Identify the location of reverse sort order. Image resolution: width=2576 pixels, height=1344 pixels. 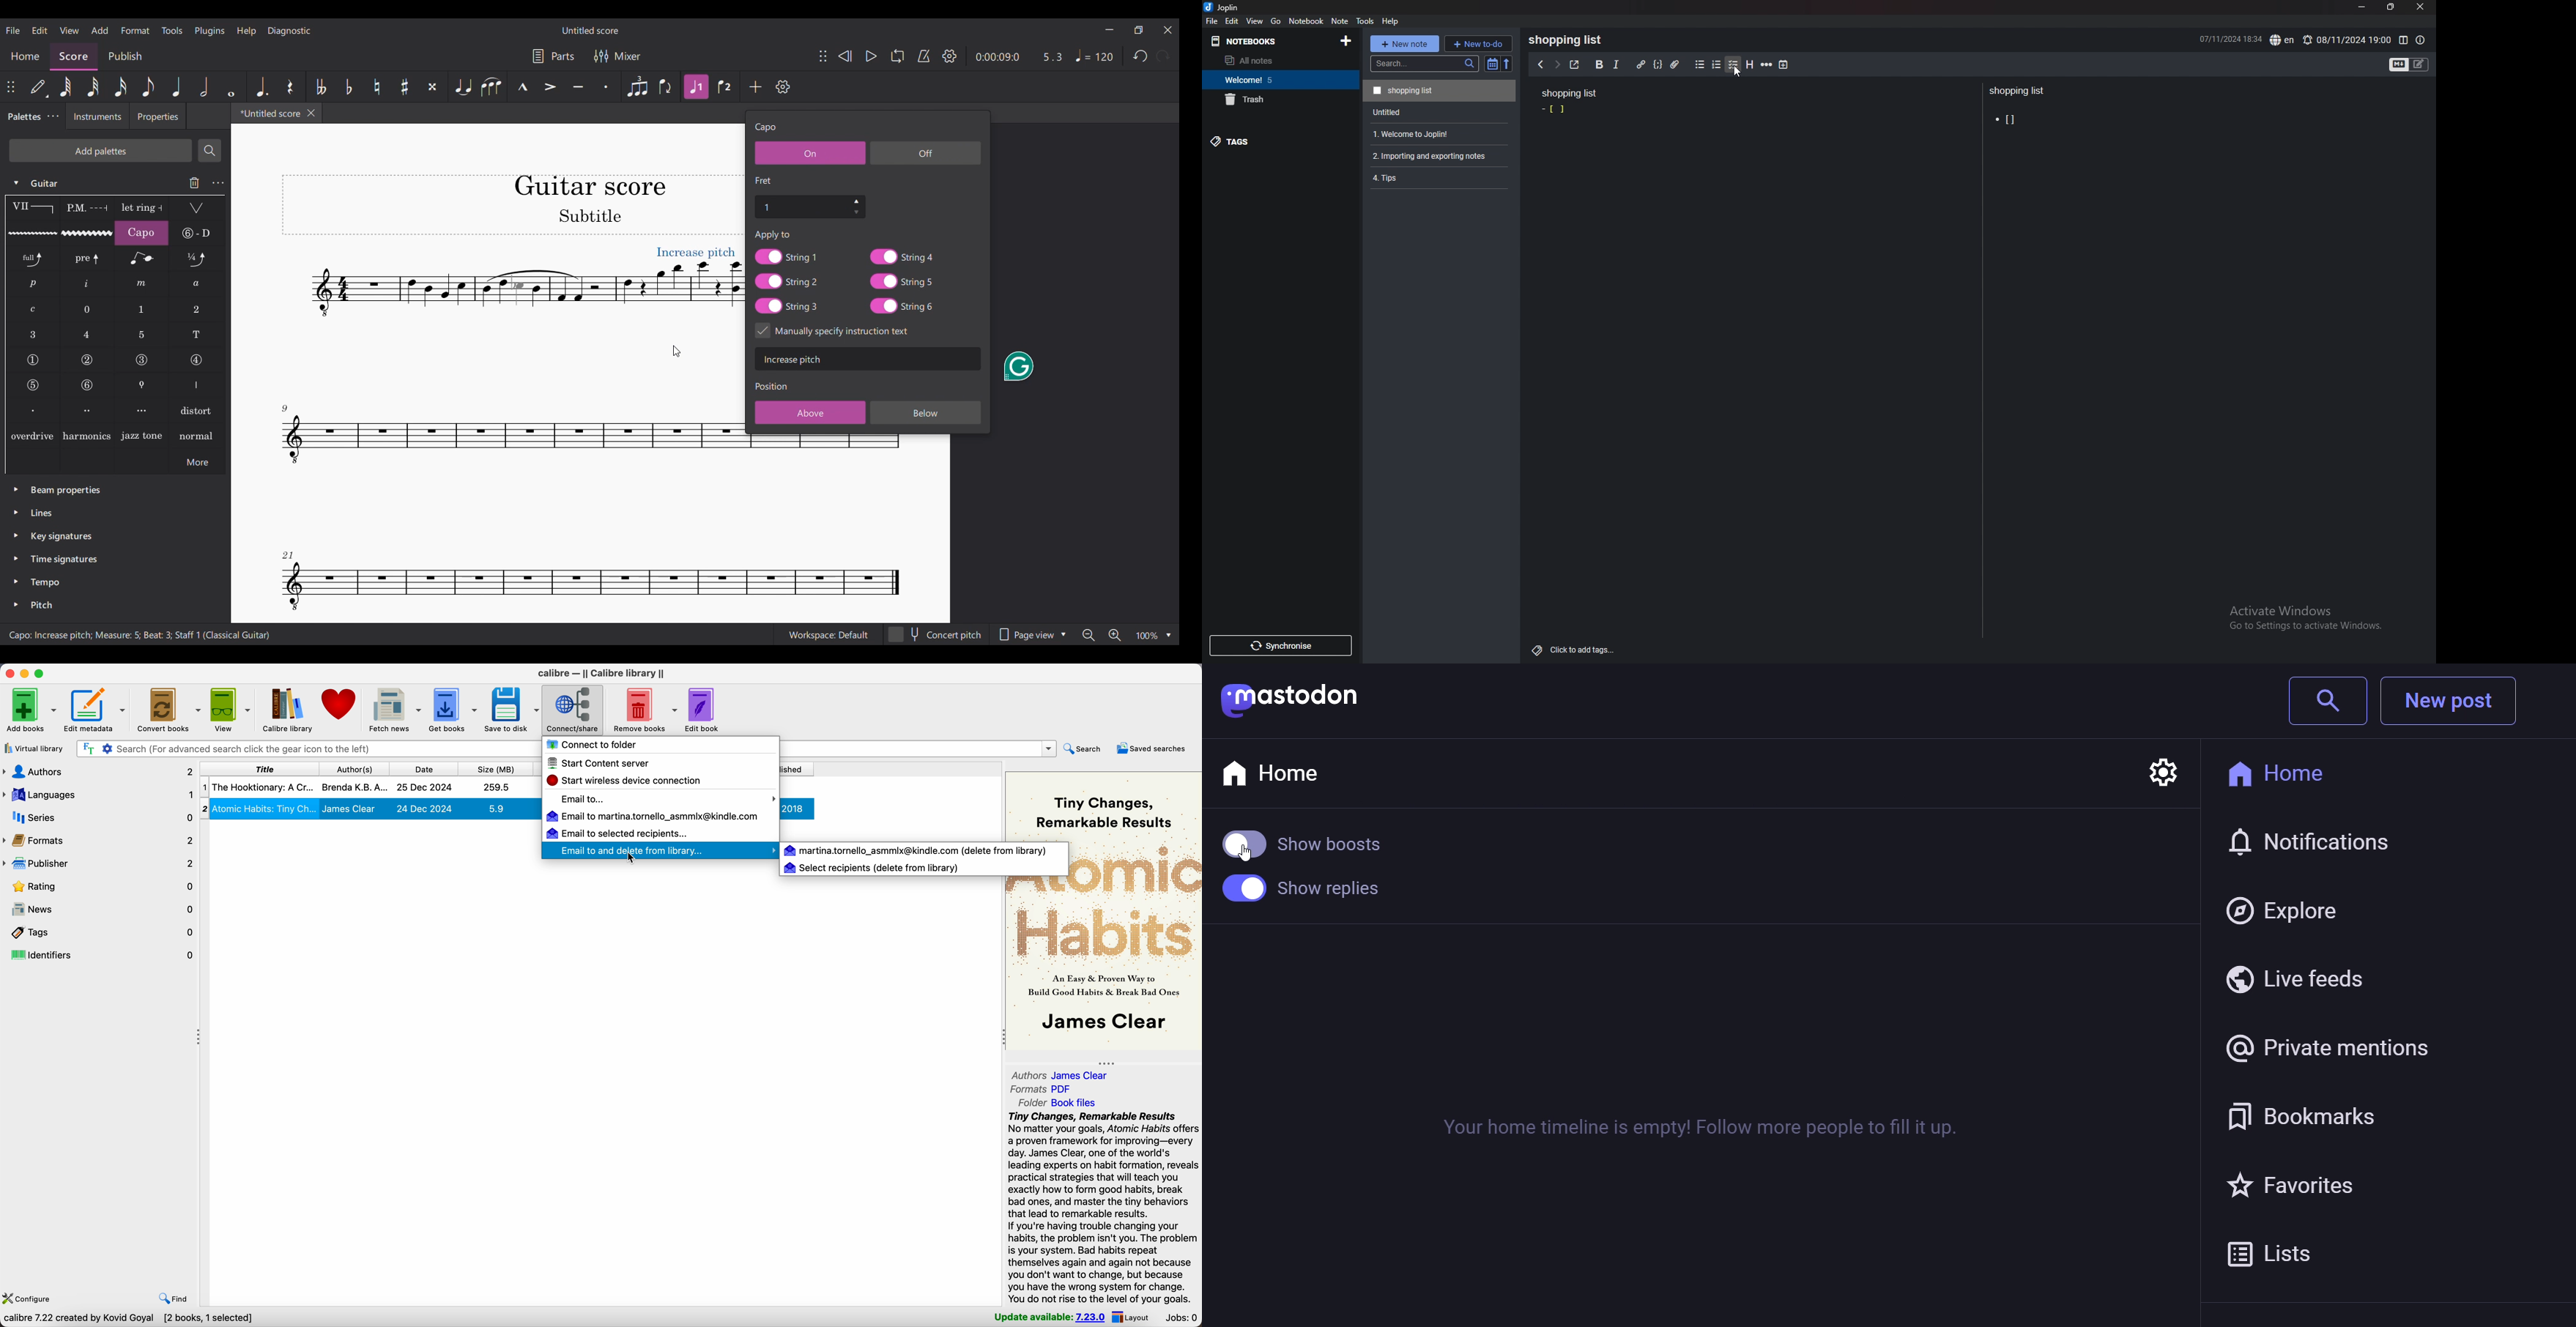
(1509, 64).